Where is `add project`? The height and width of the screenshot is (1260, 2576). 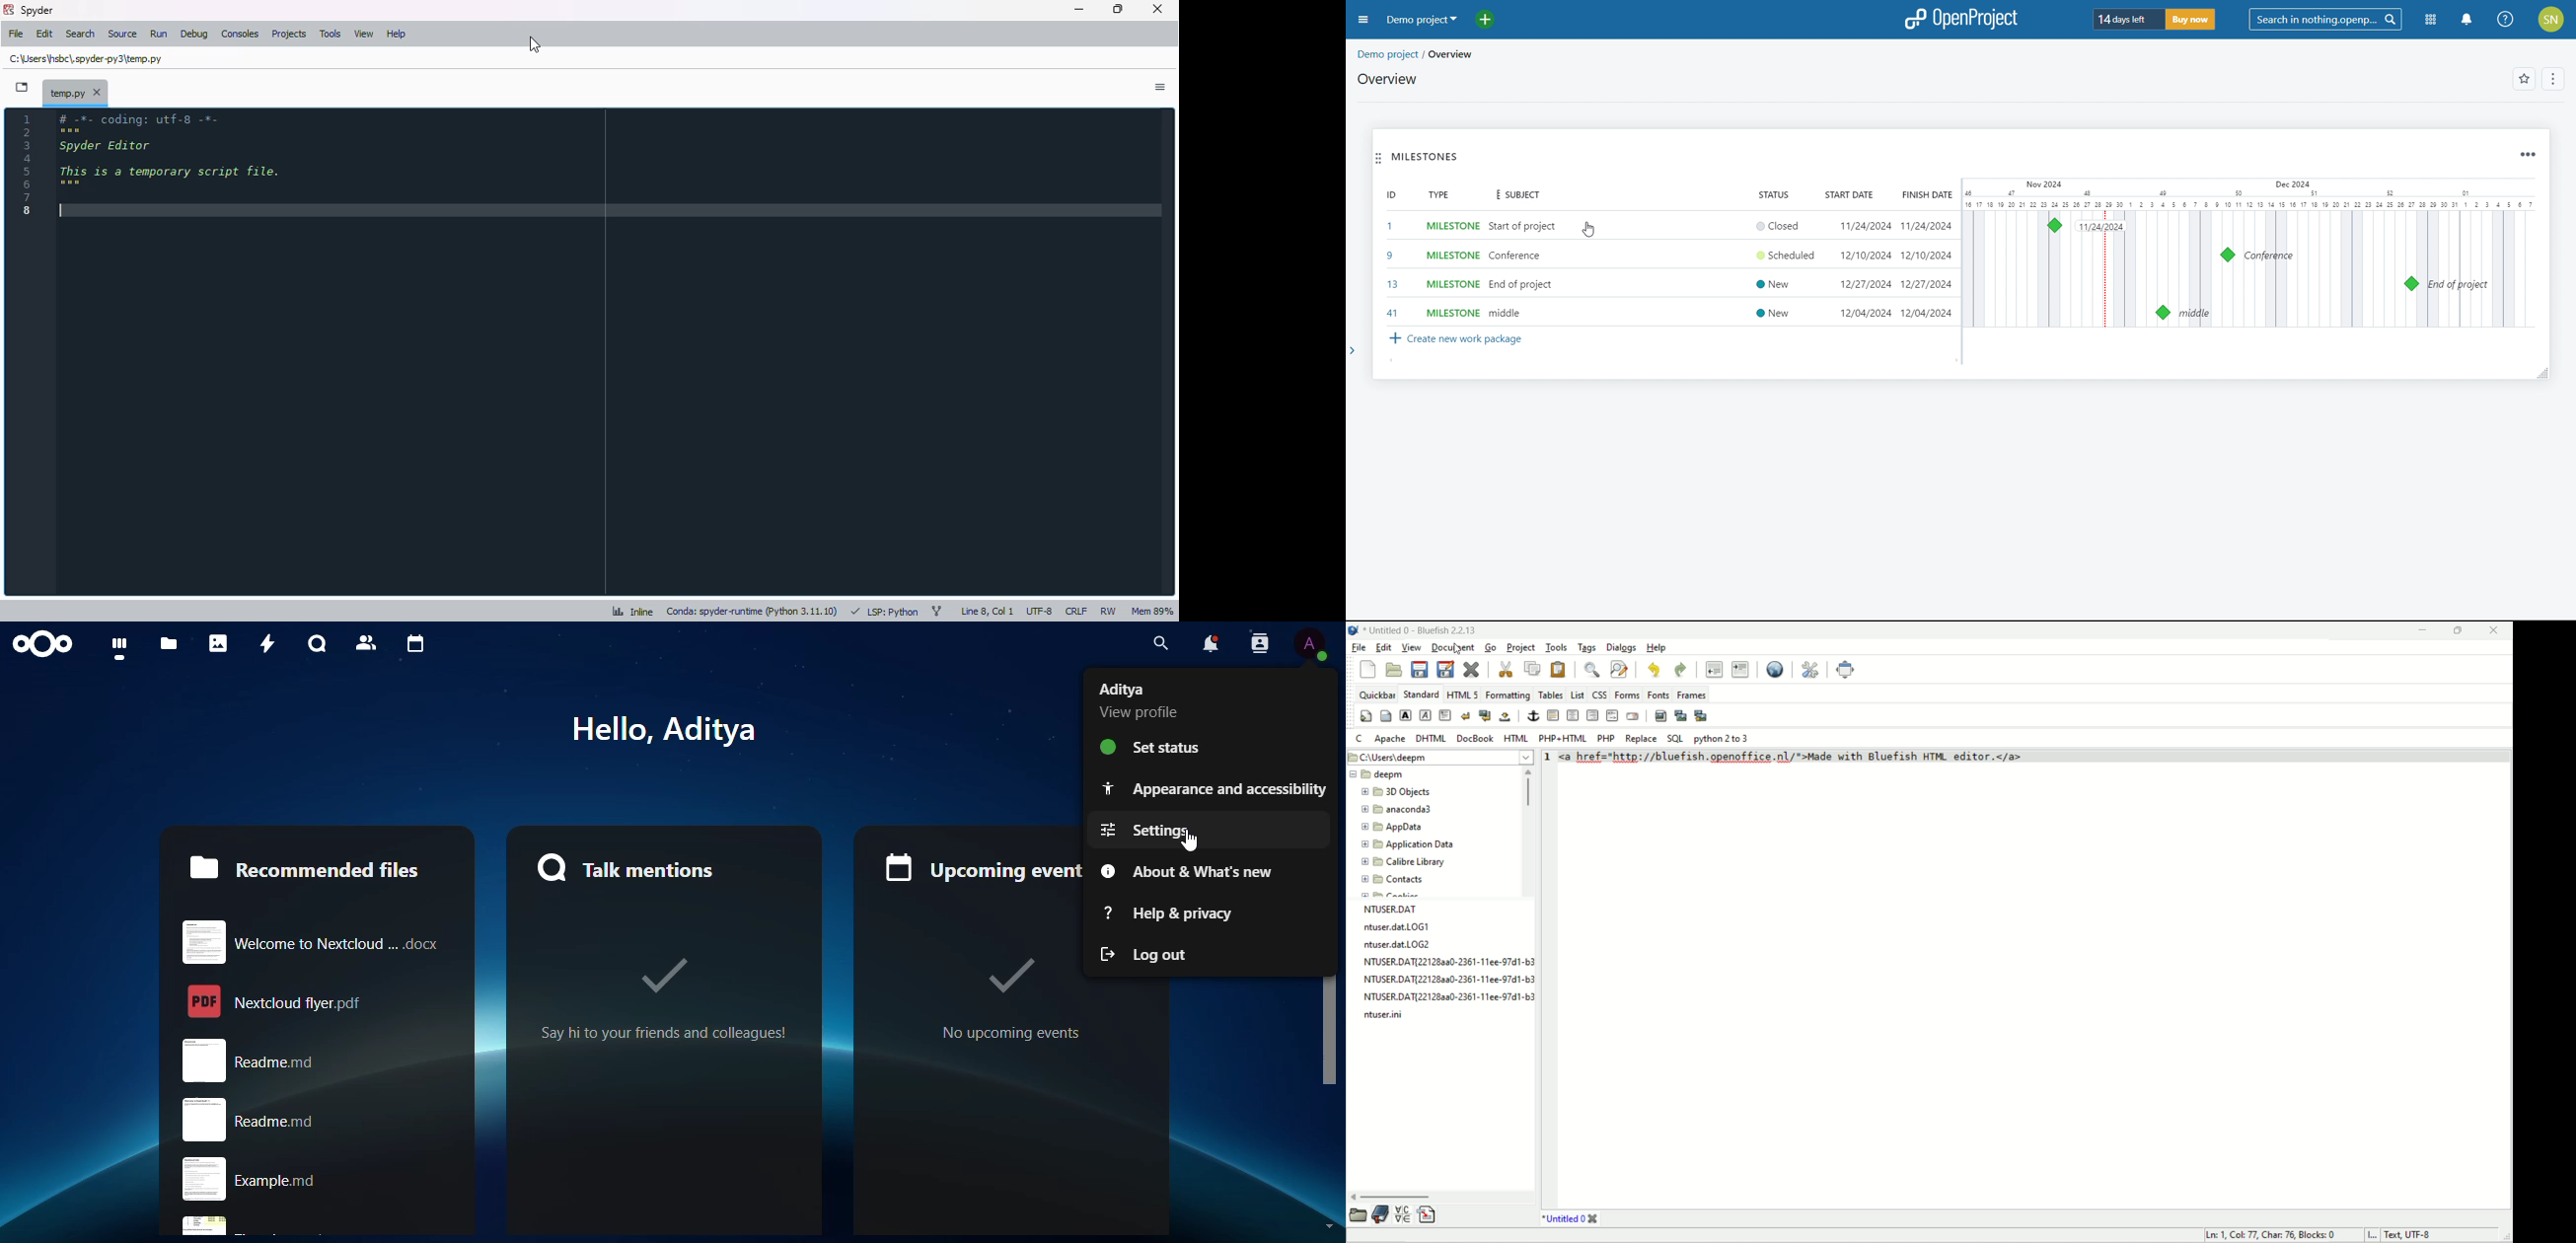 add project is located at coordinates (1487, 19).